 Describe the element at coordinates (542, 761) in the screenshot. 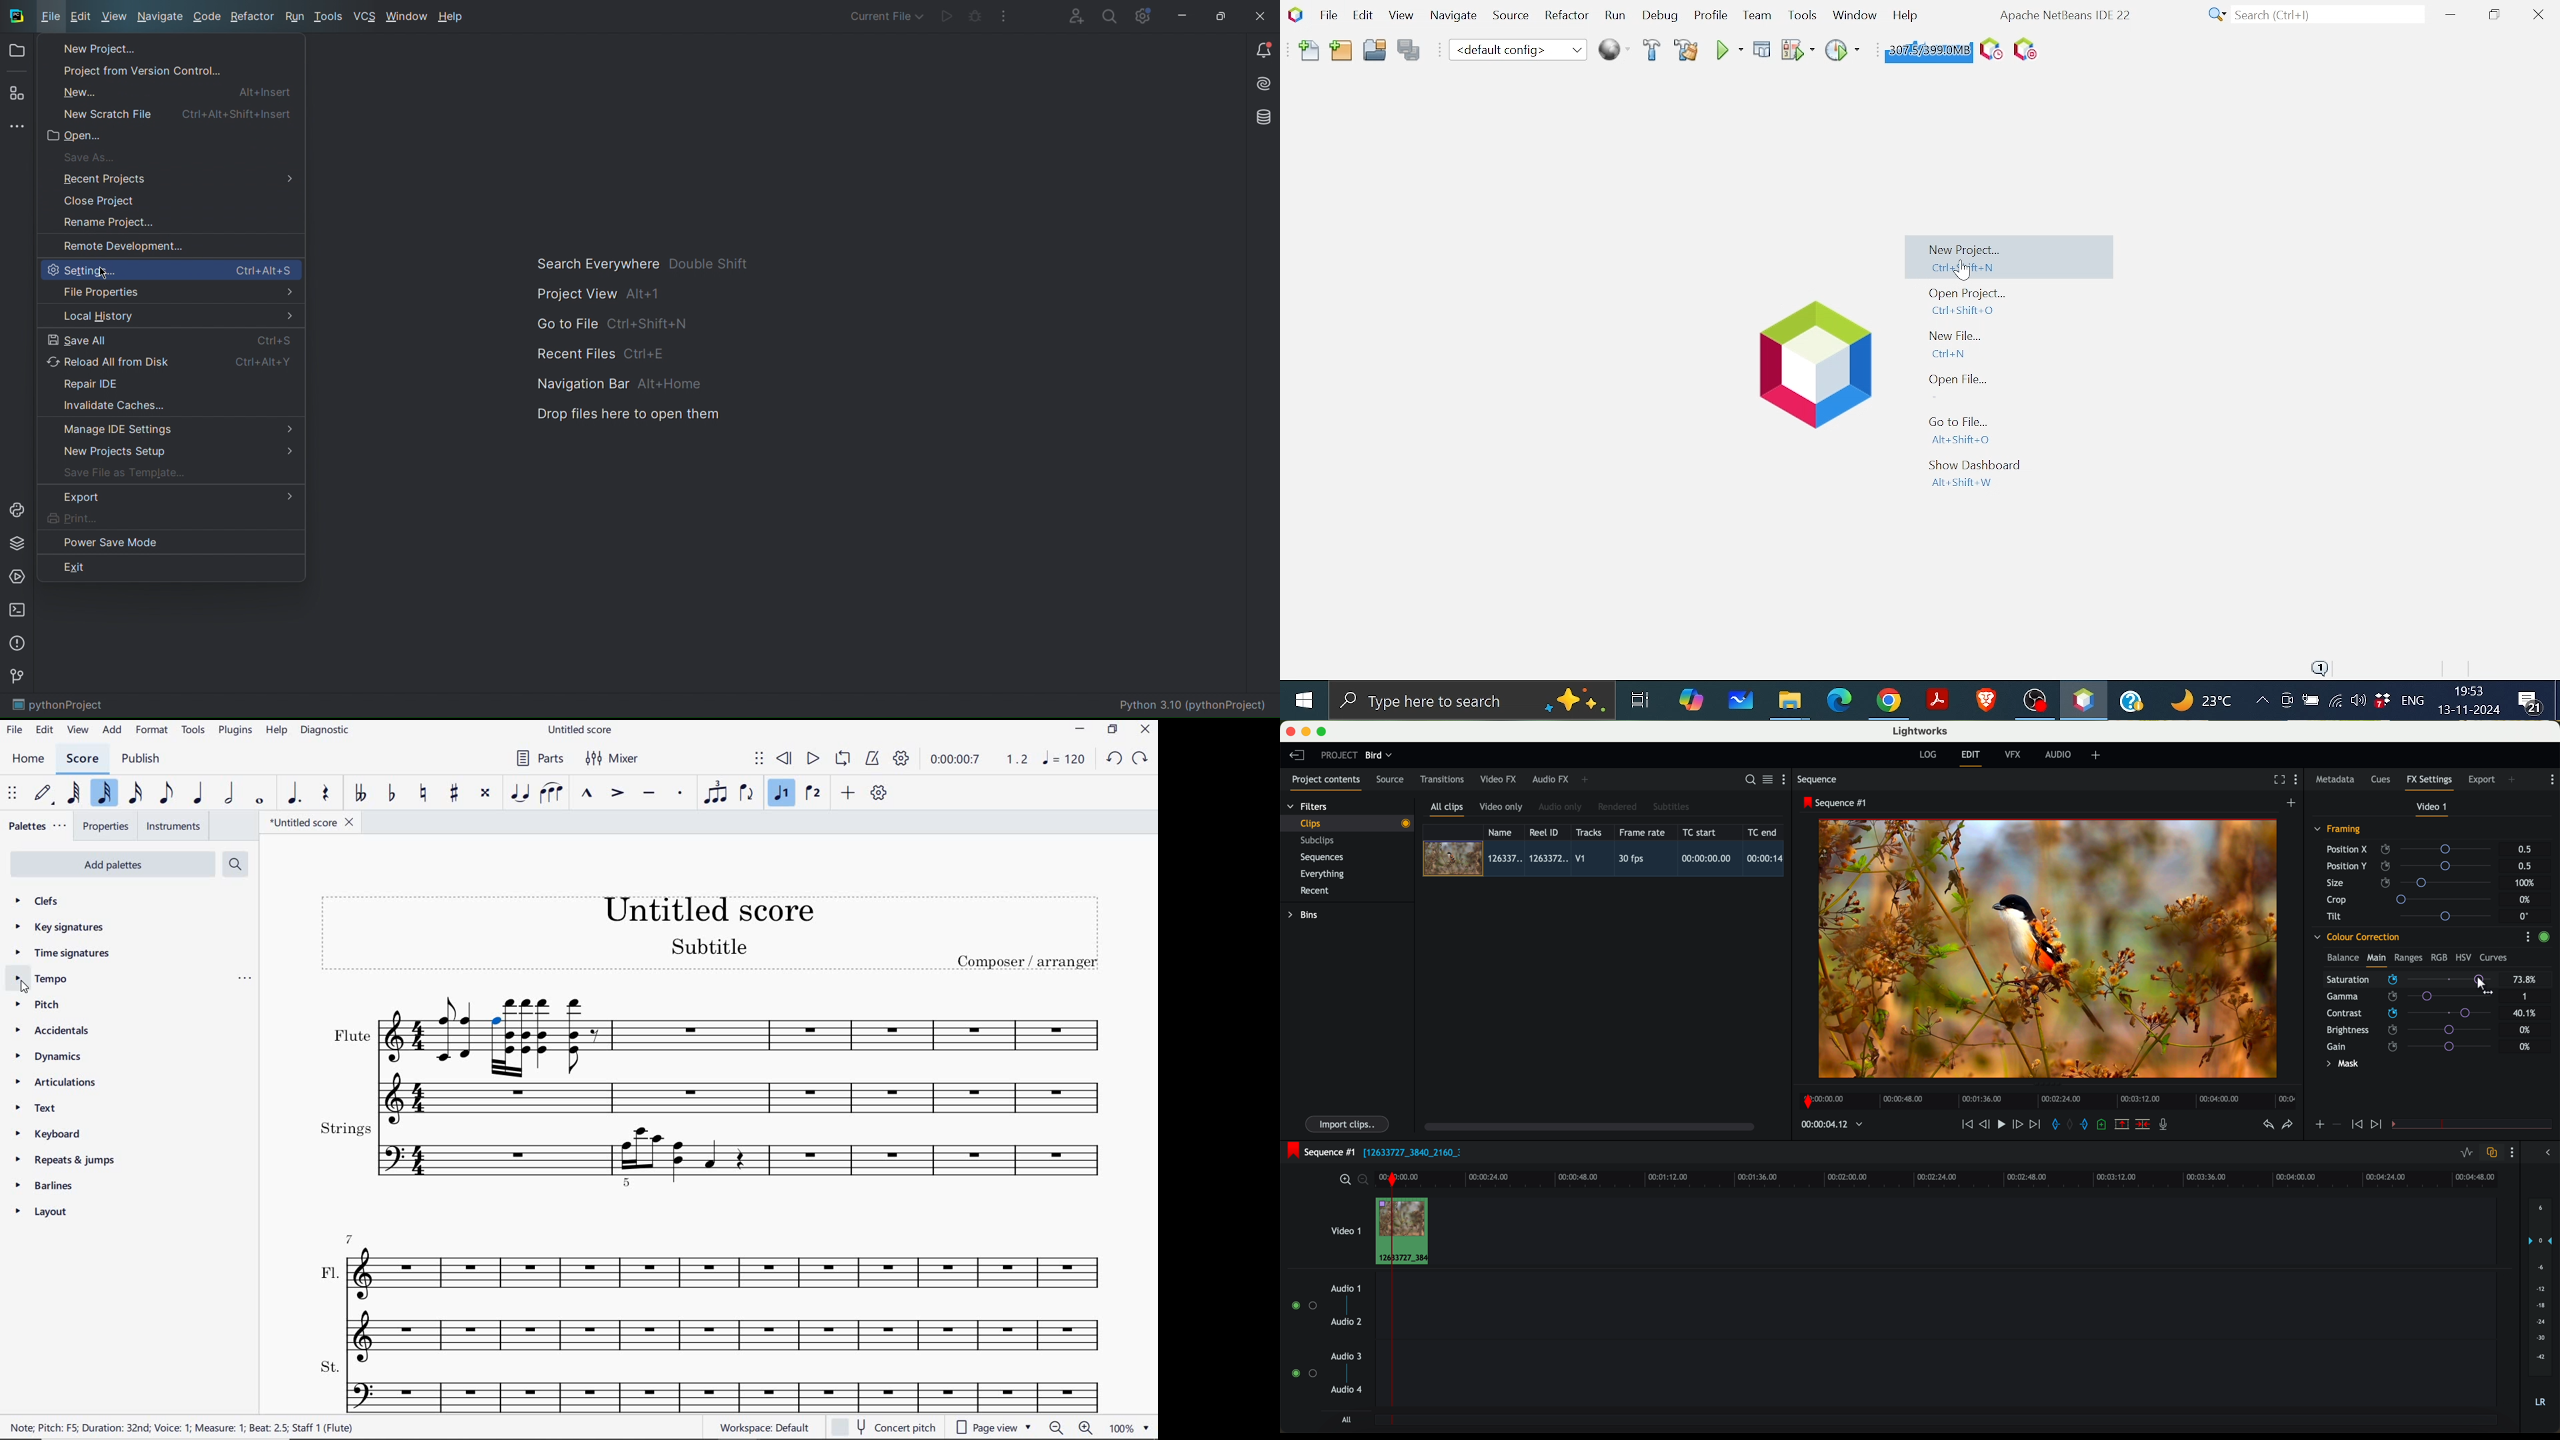

I see `parts` at that location.